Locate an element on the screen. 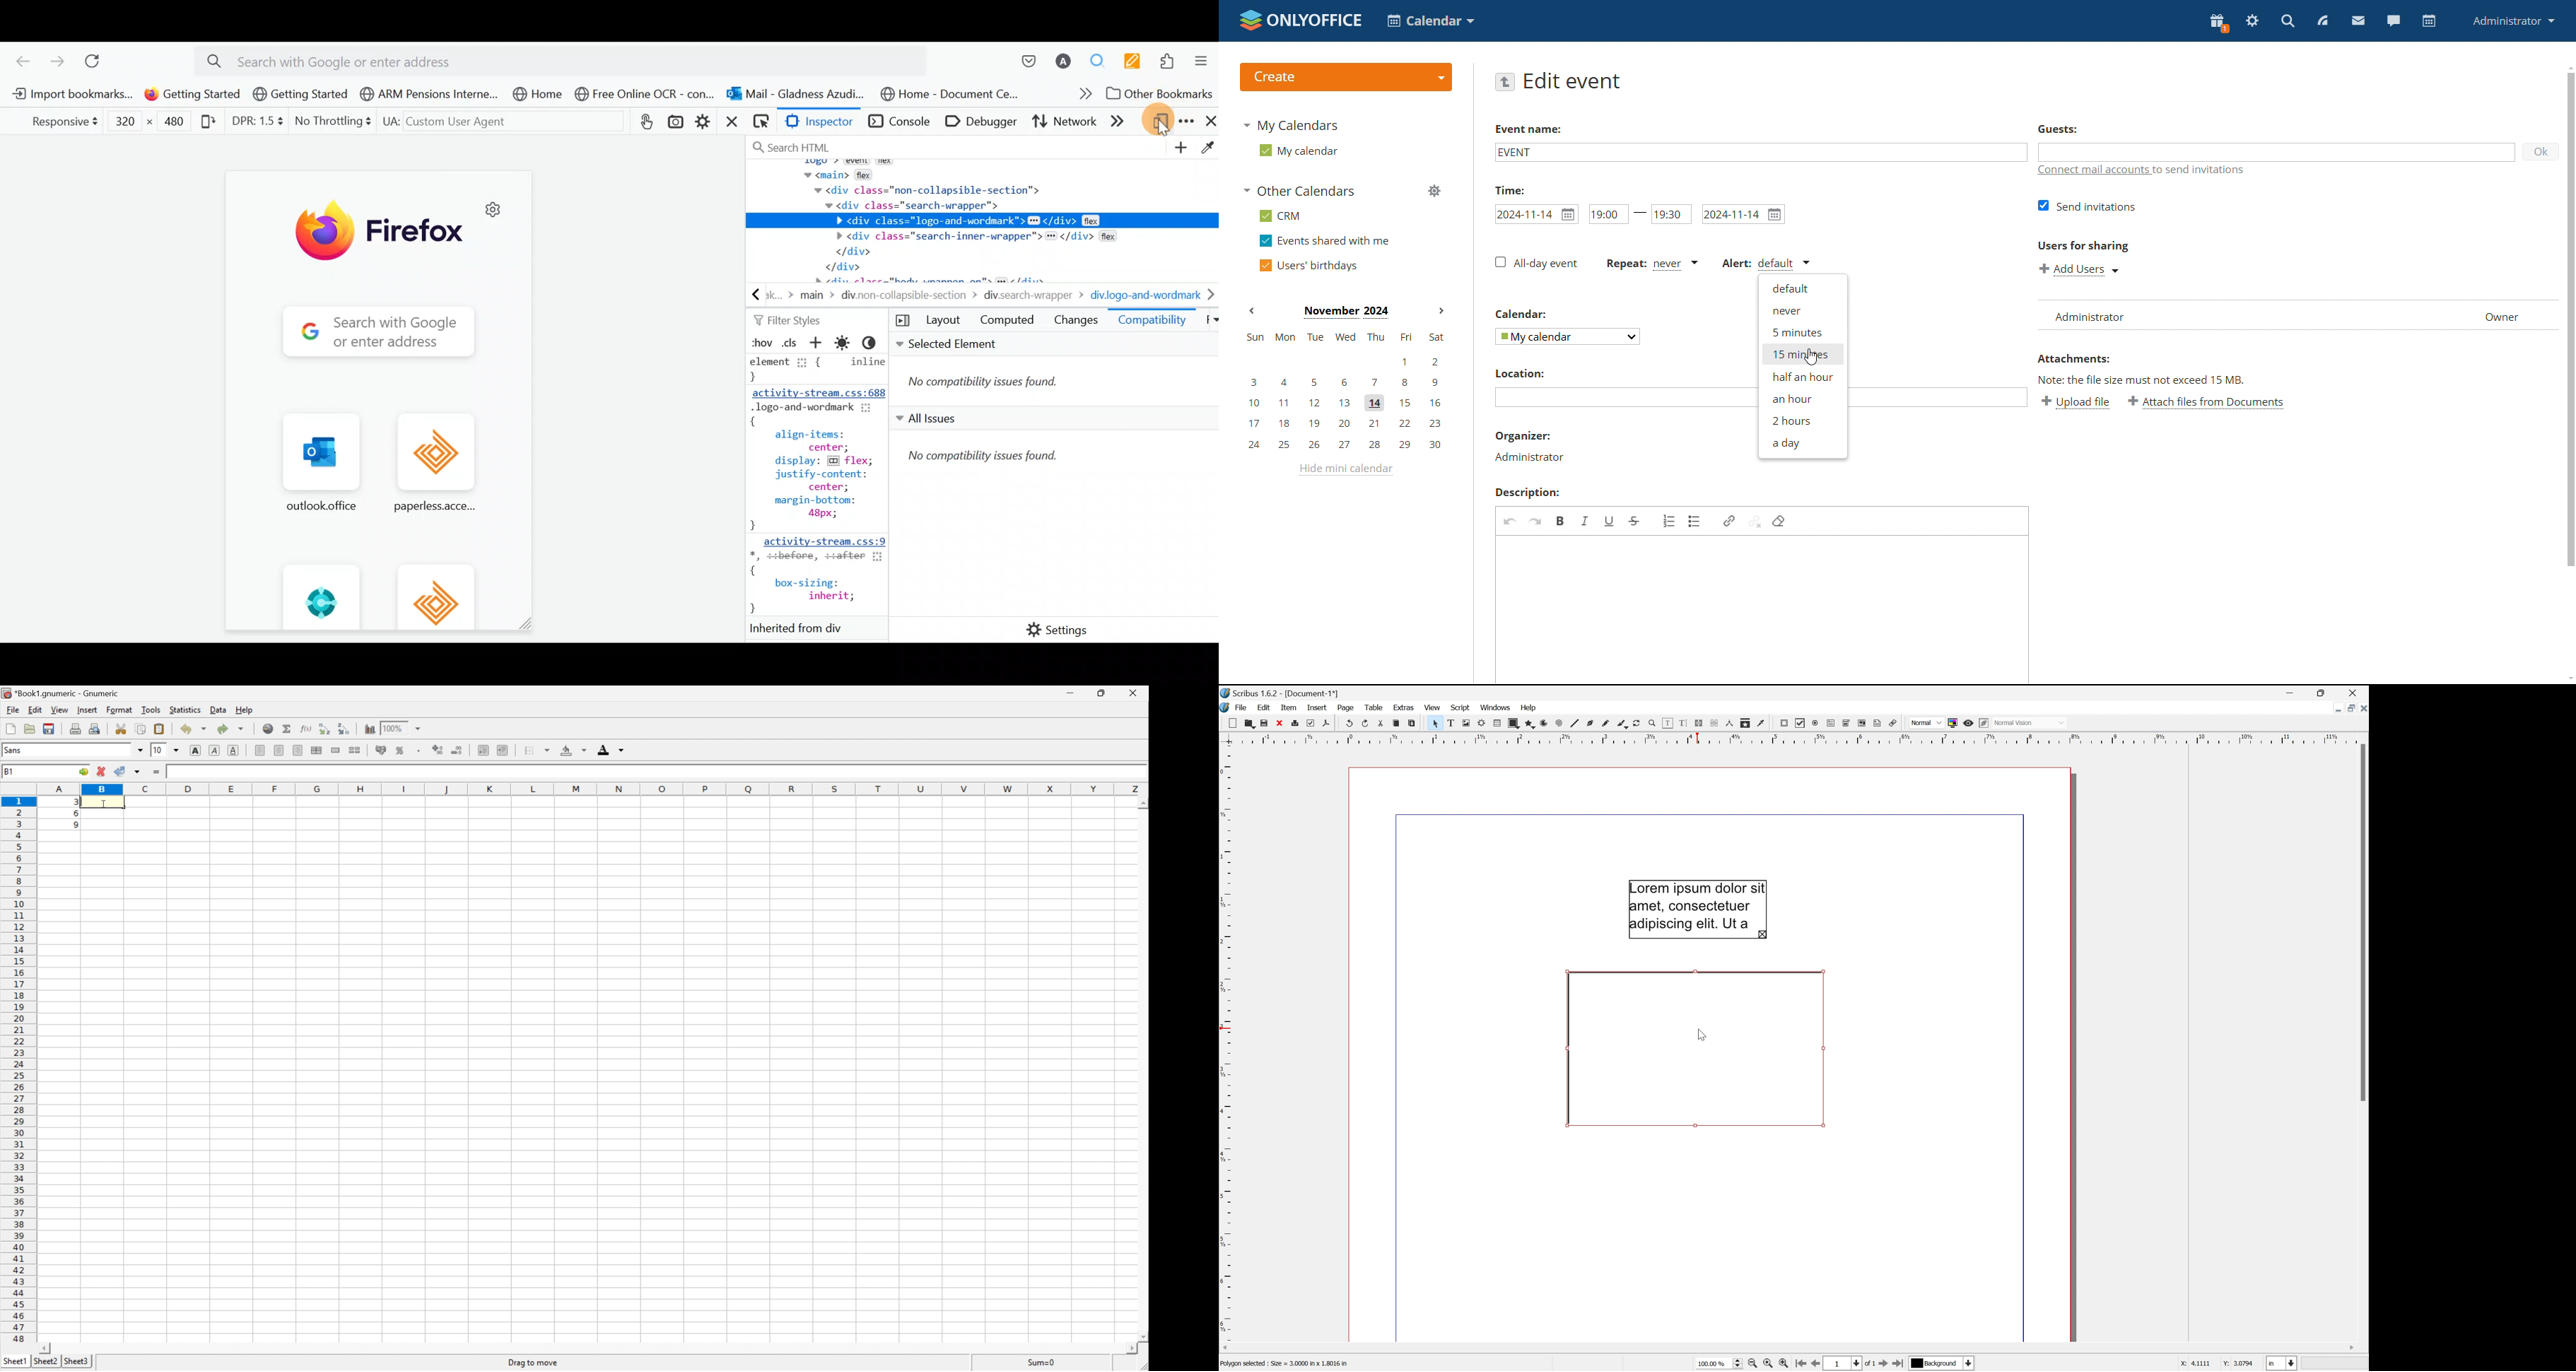 The image size is (2576, 1372). Toggle light colour scheme simulation for the page is located at coordinates (846, 343).